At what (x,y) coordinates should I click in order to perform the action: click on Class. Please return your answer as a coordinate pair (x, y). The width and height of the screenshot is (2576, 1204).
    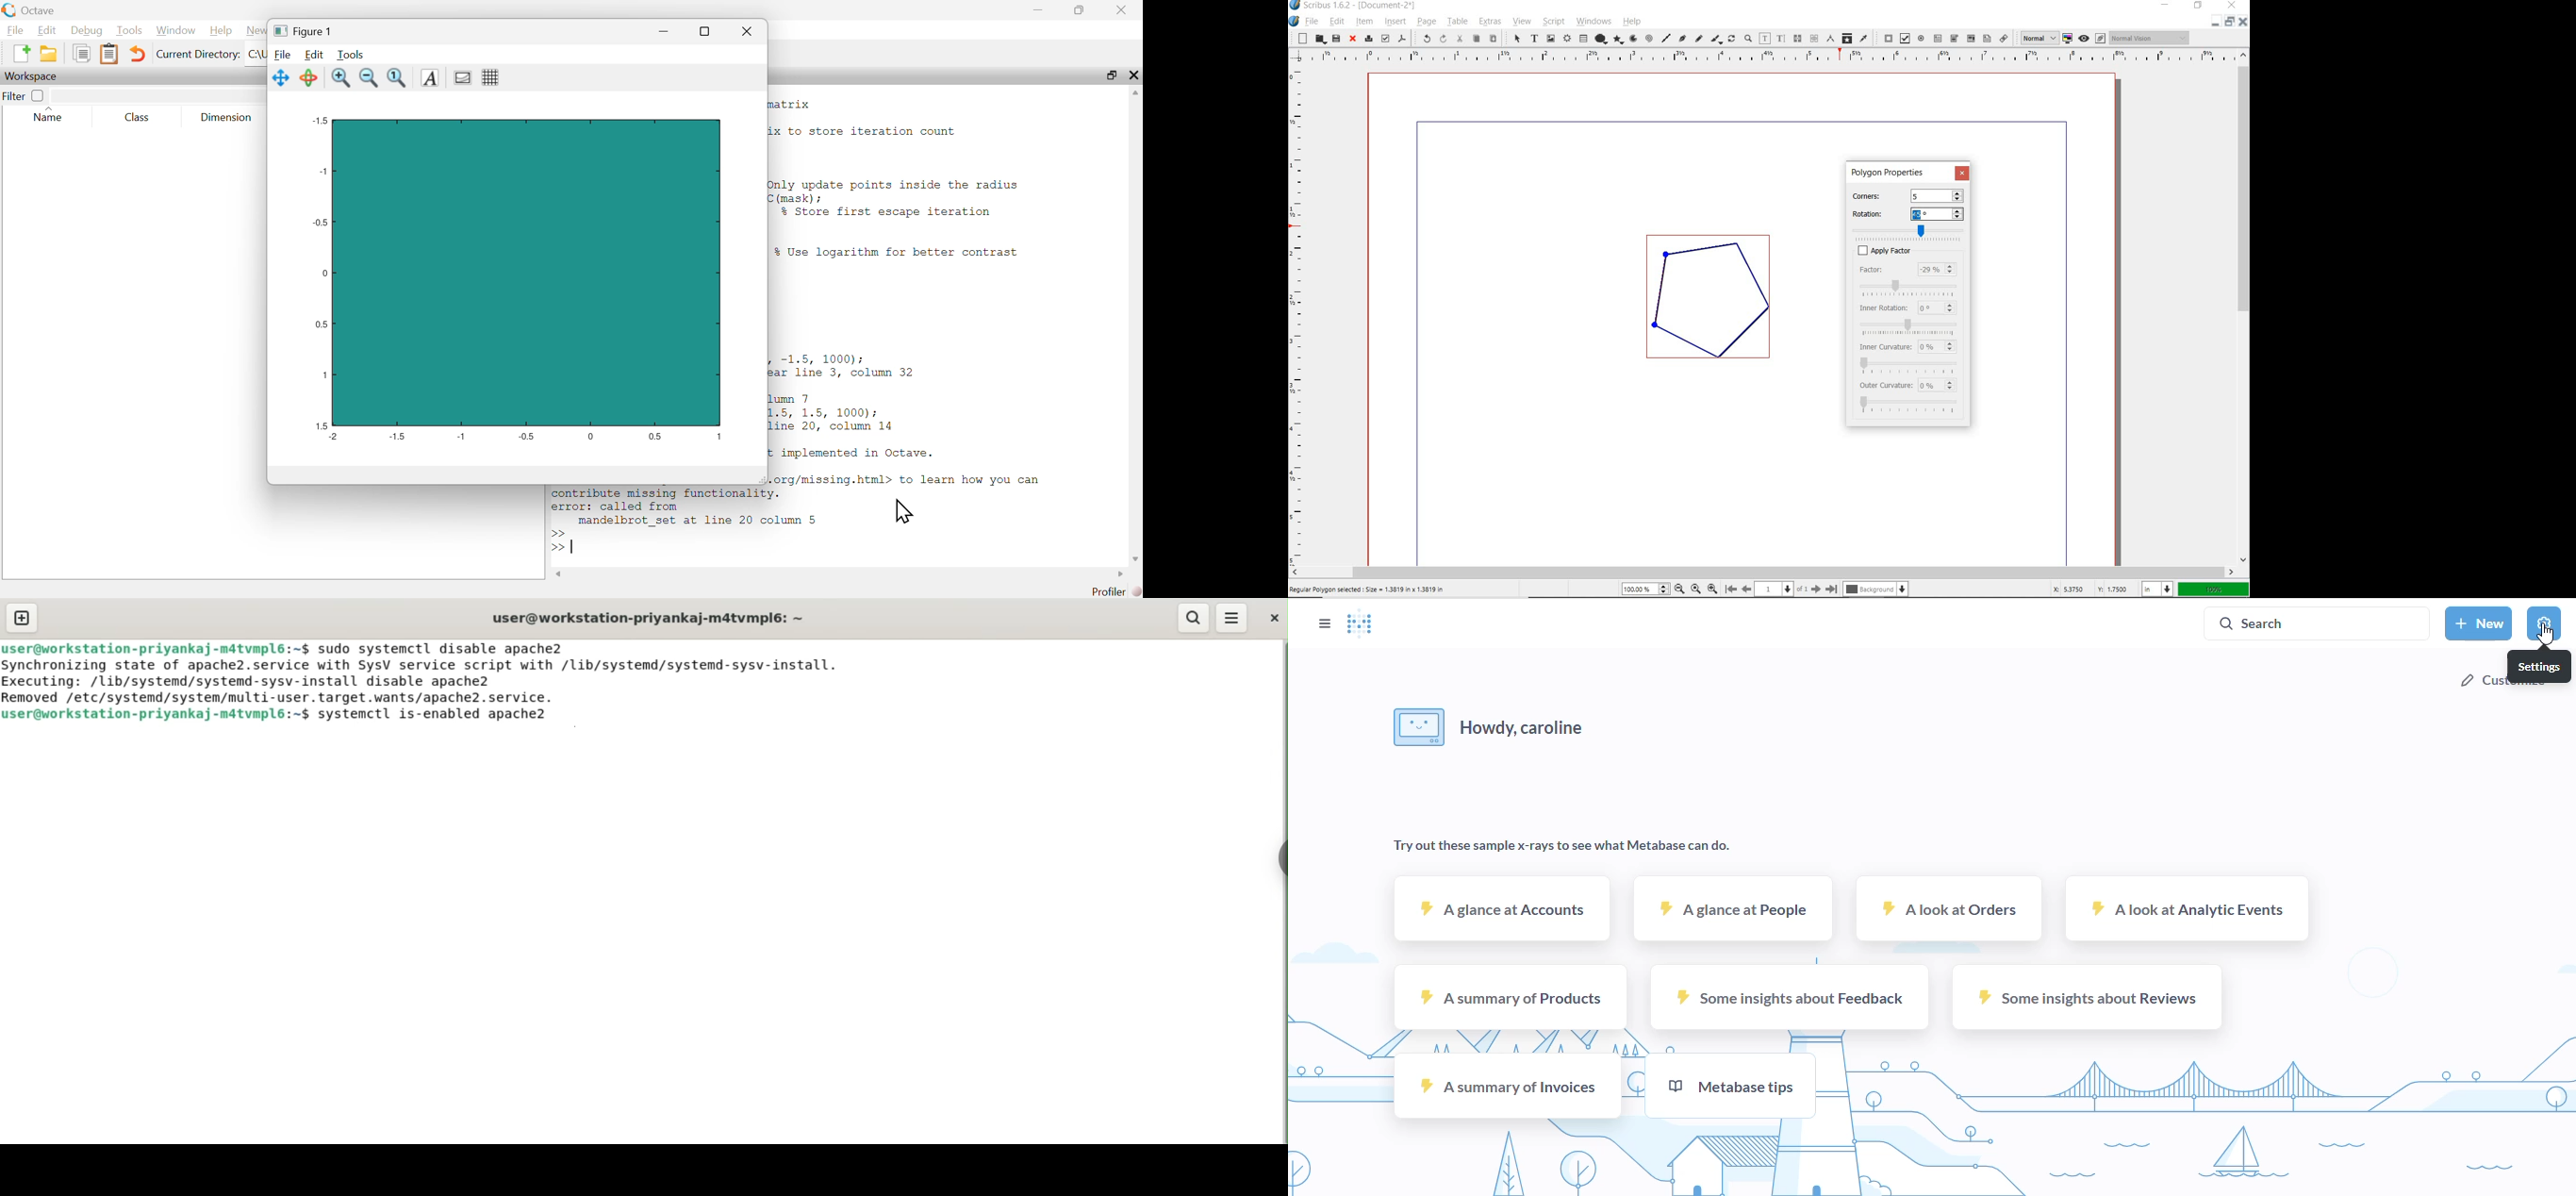
    Looking at the image, I should click on (138, 117).